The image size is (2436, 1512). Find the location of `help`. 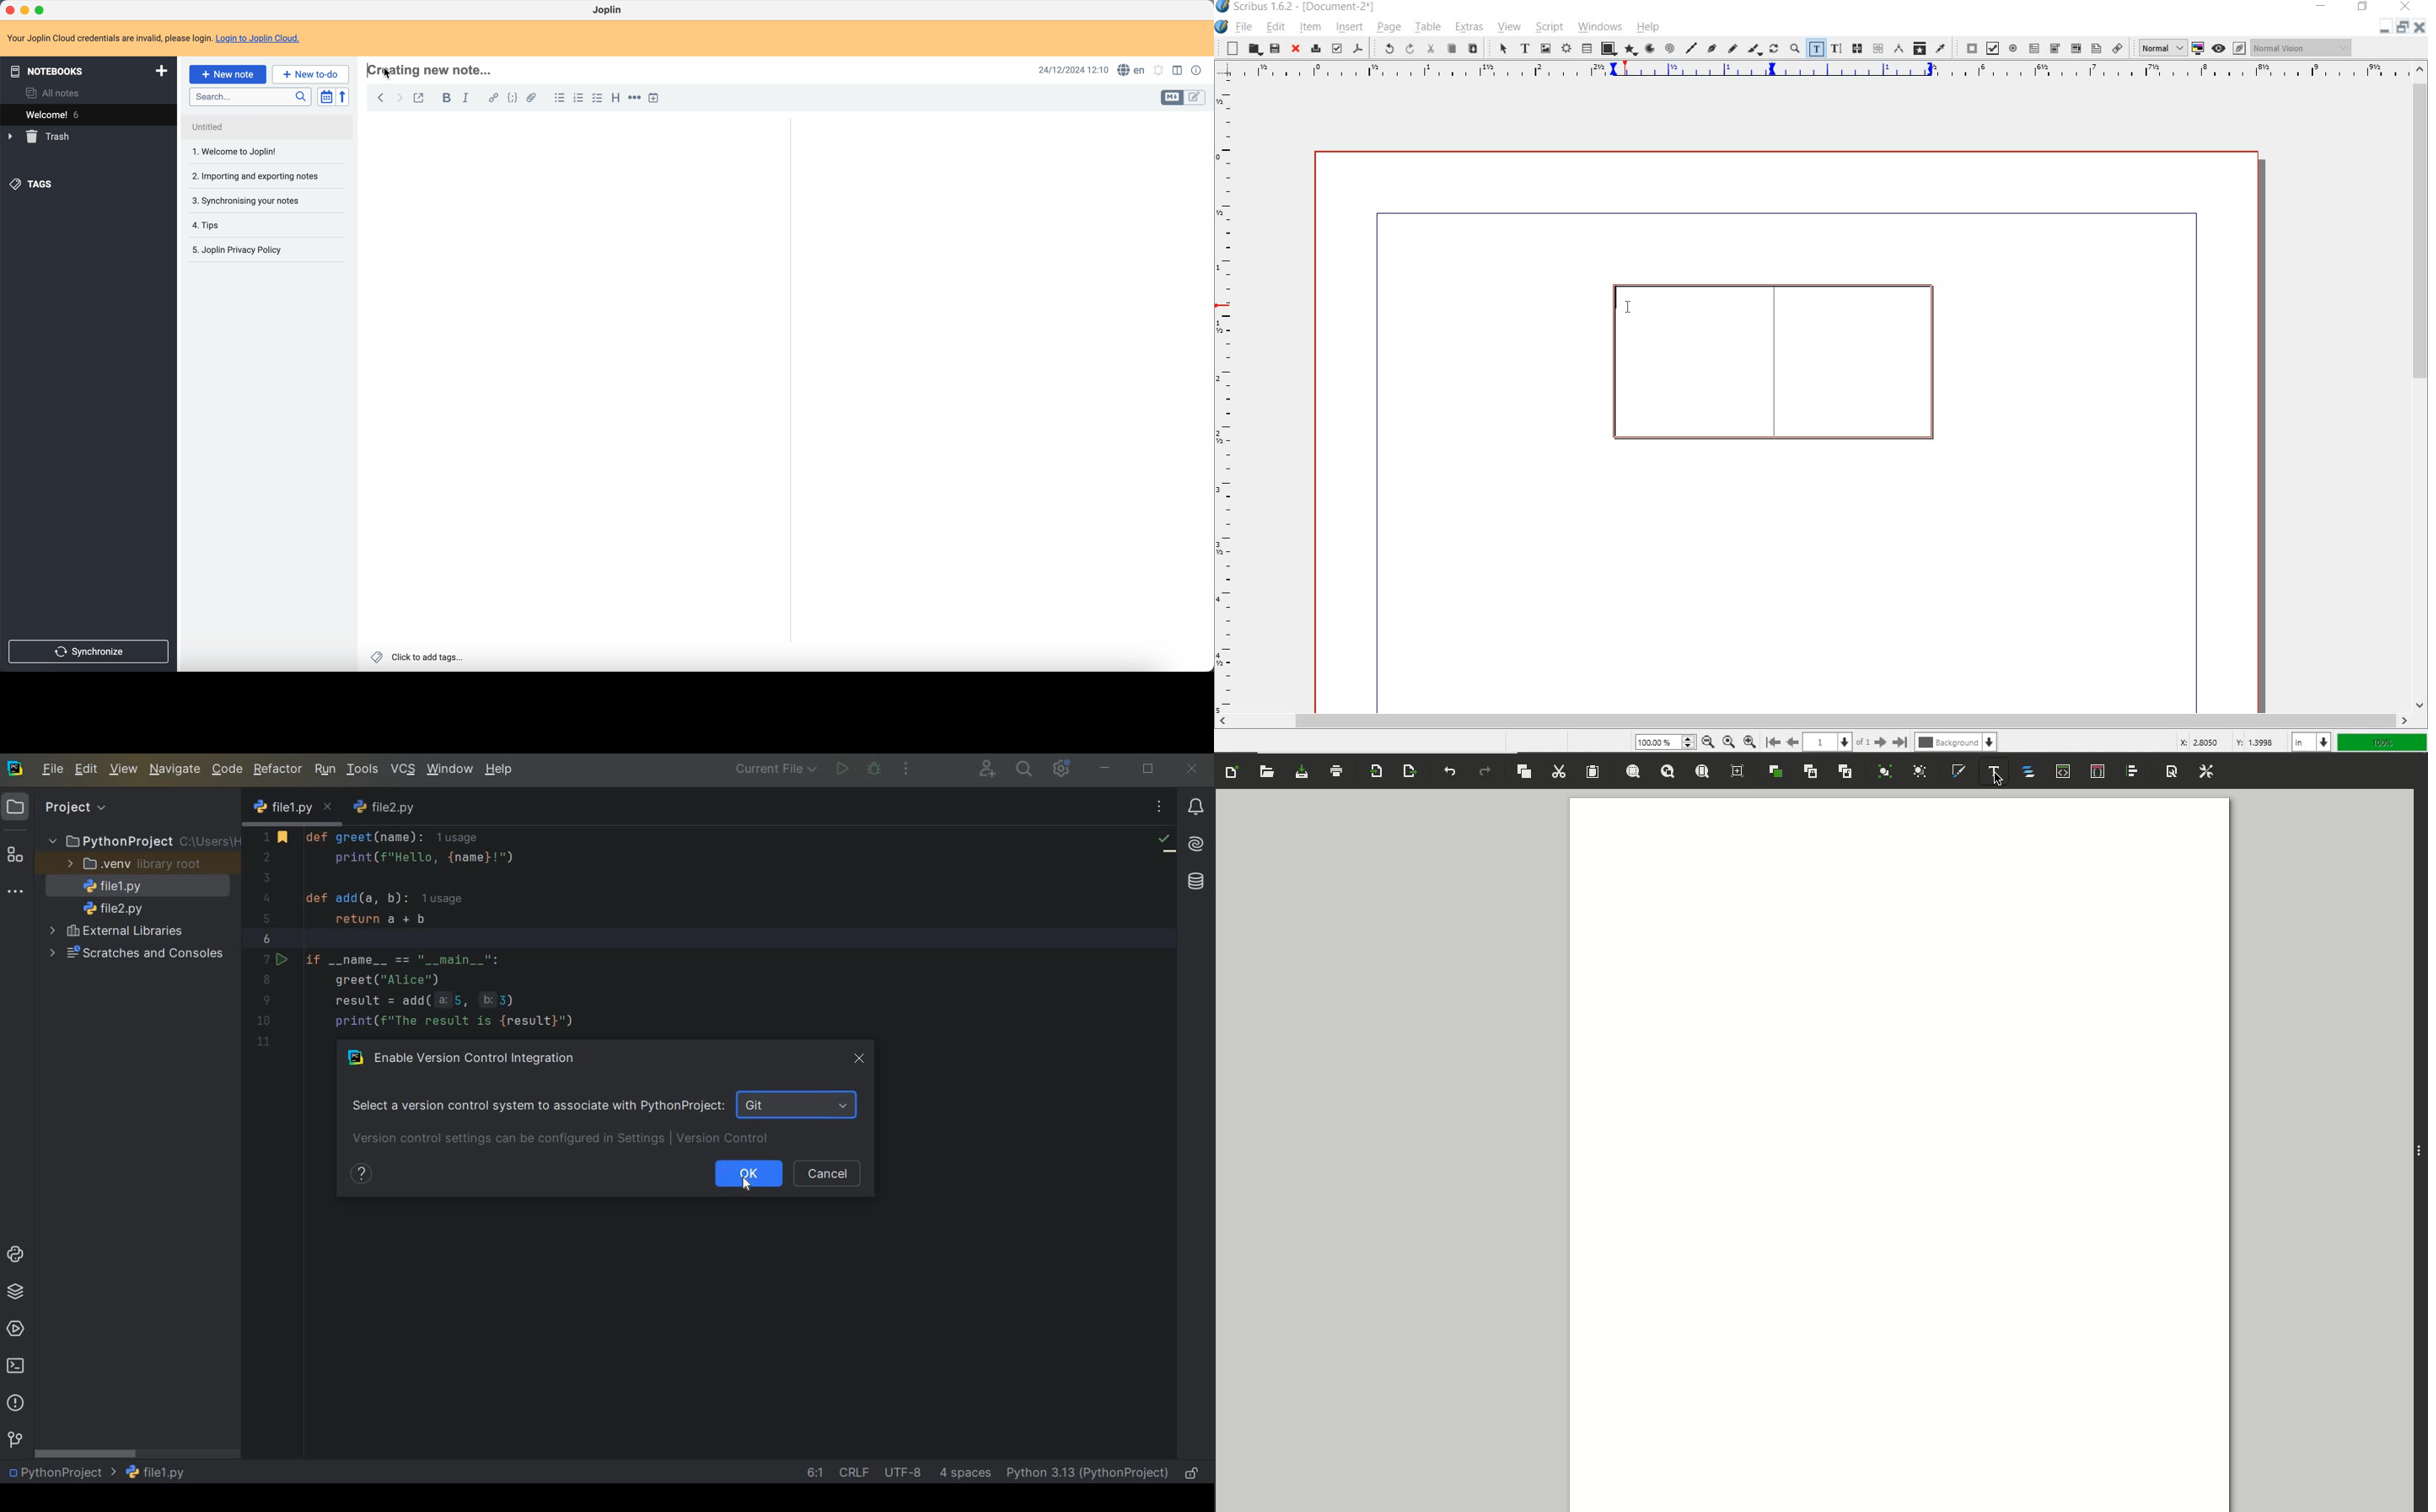

help is located at coordinates (1648, 27).